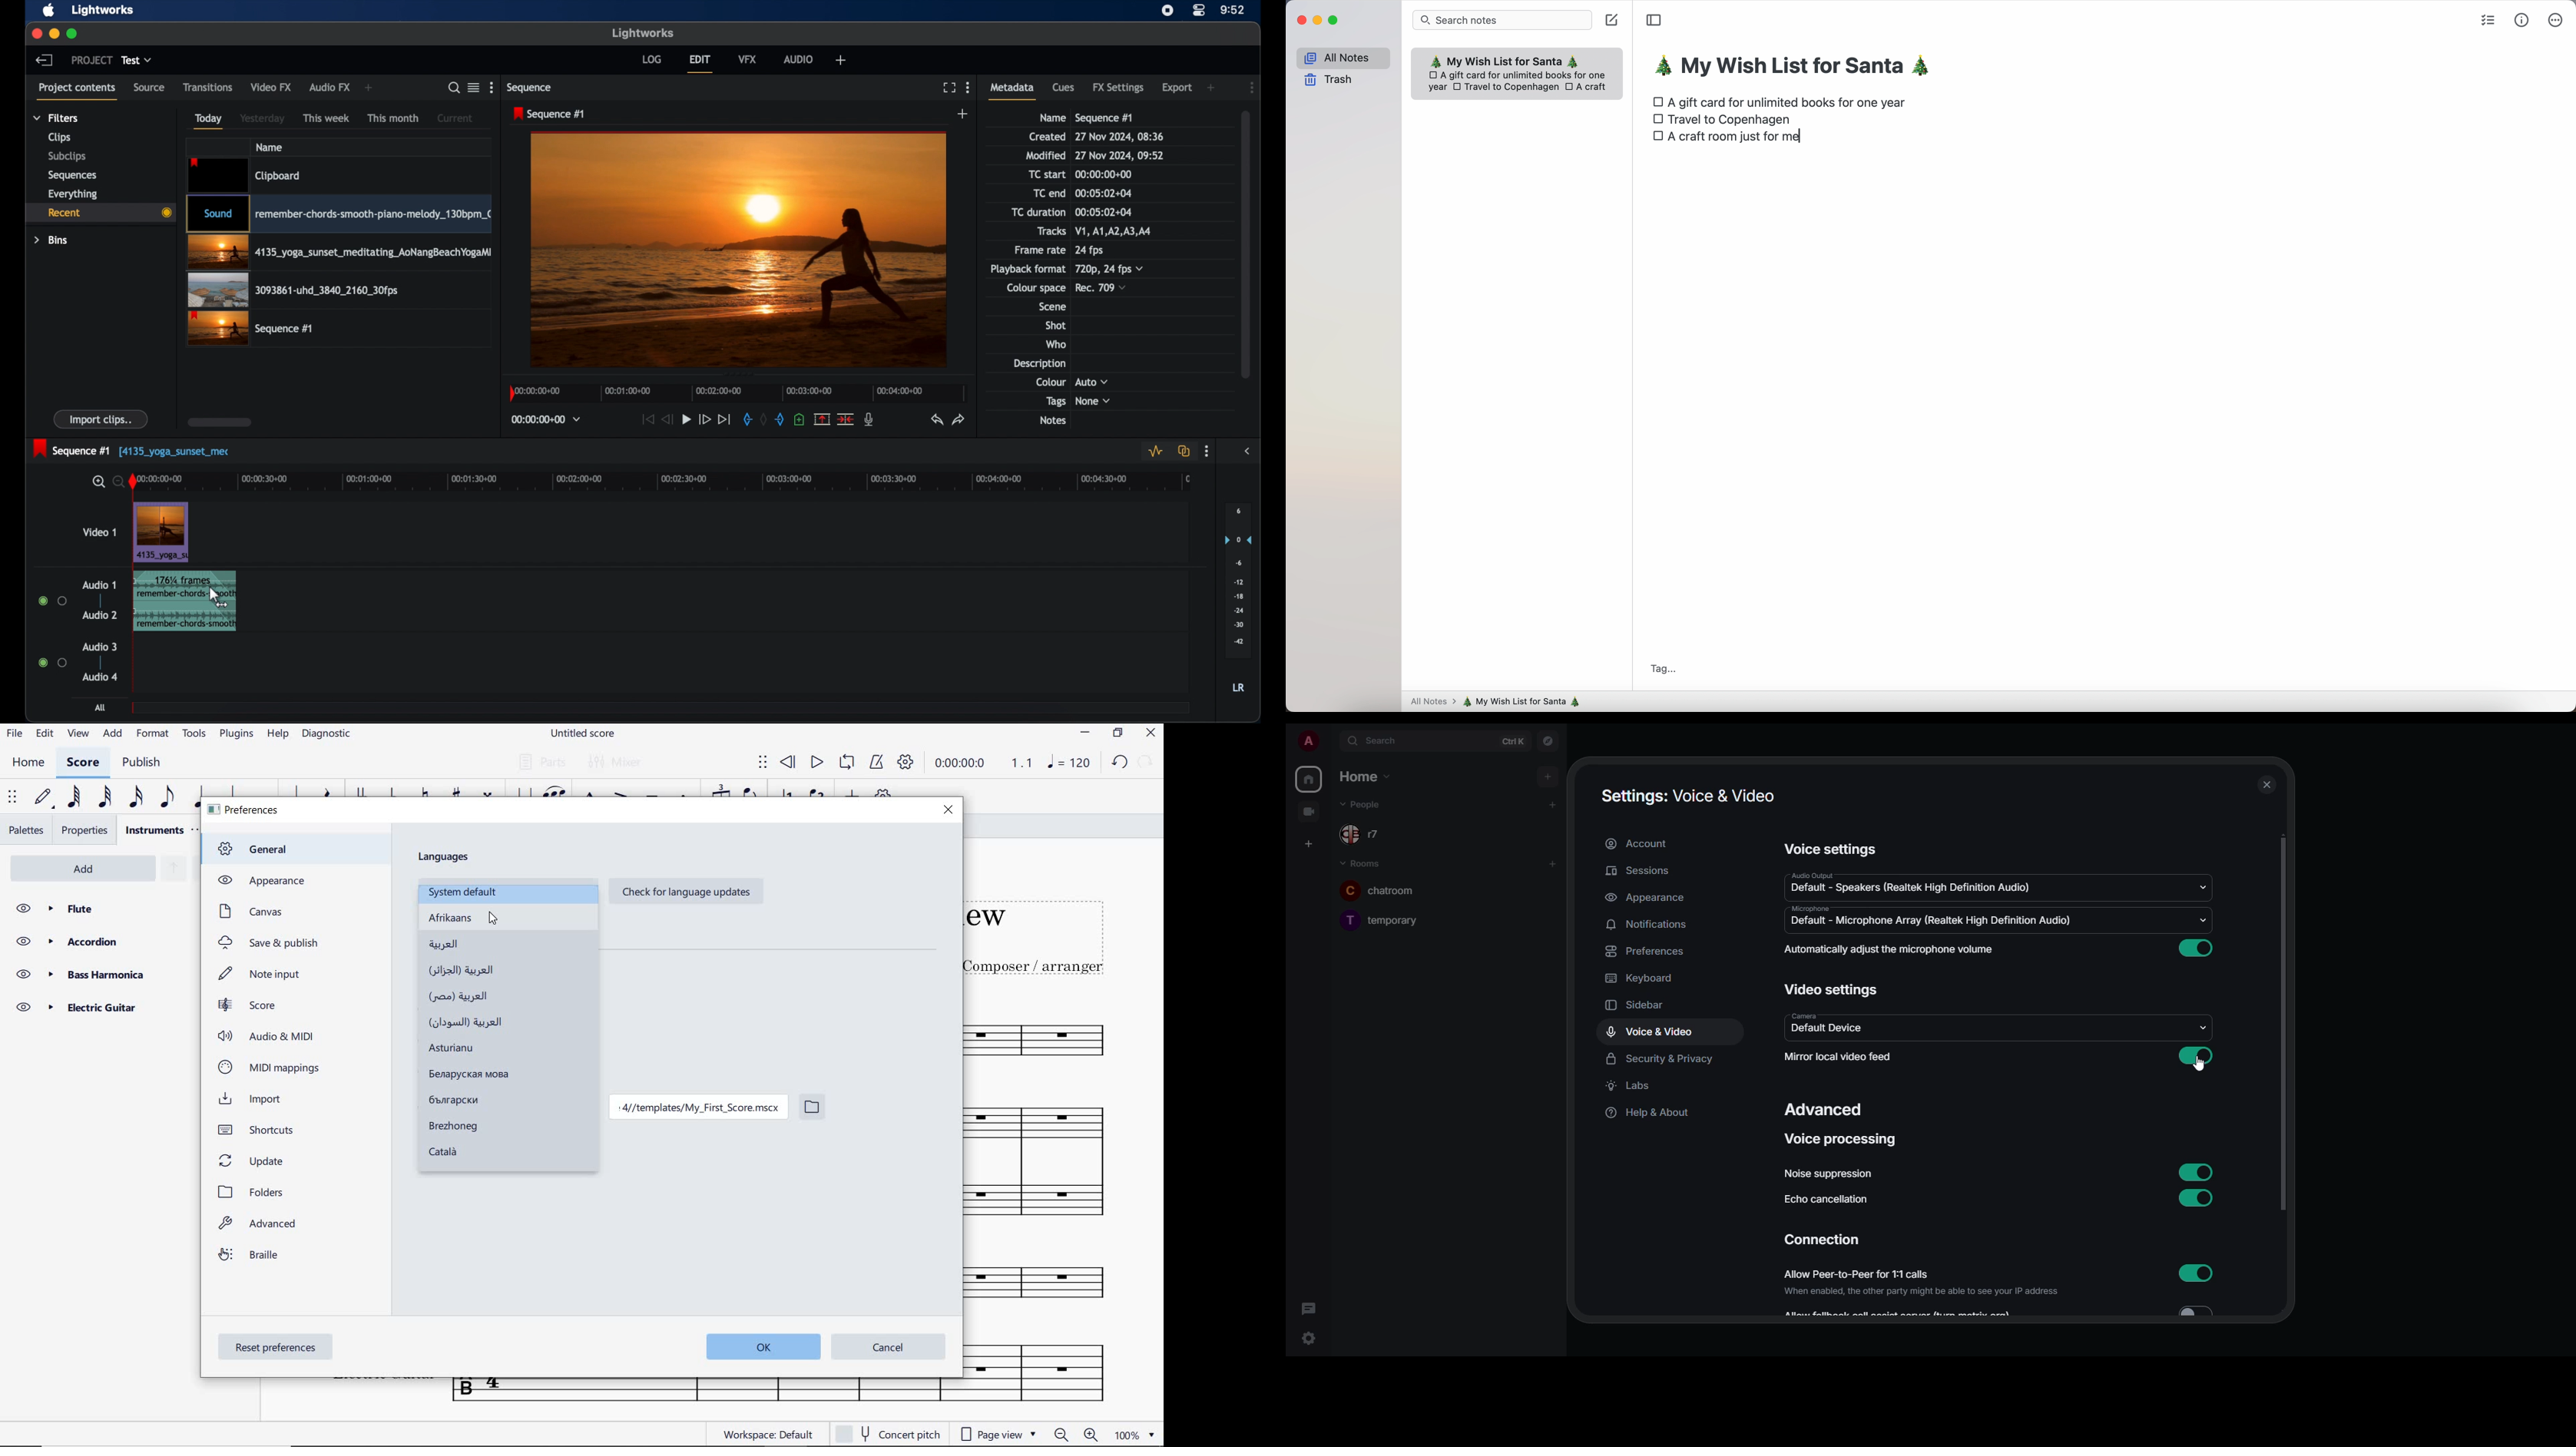 The height and width of the screenshot is (1456, 2576). Describe the element at coordinates (531, 88) in the screenshot. I see `sequence` at that location.